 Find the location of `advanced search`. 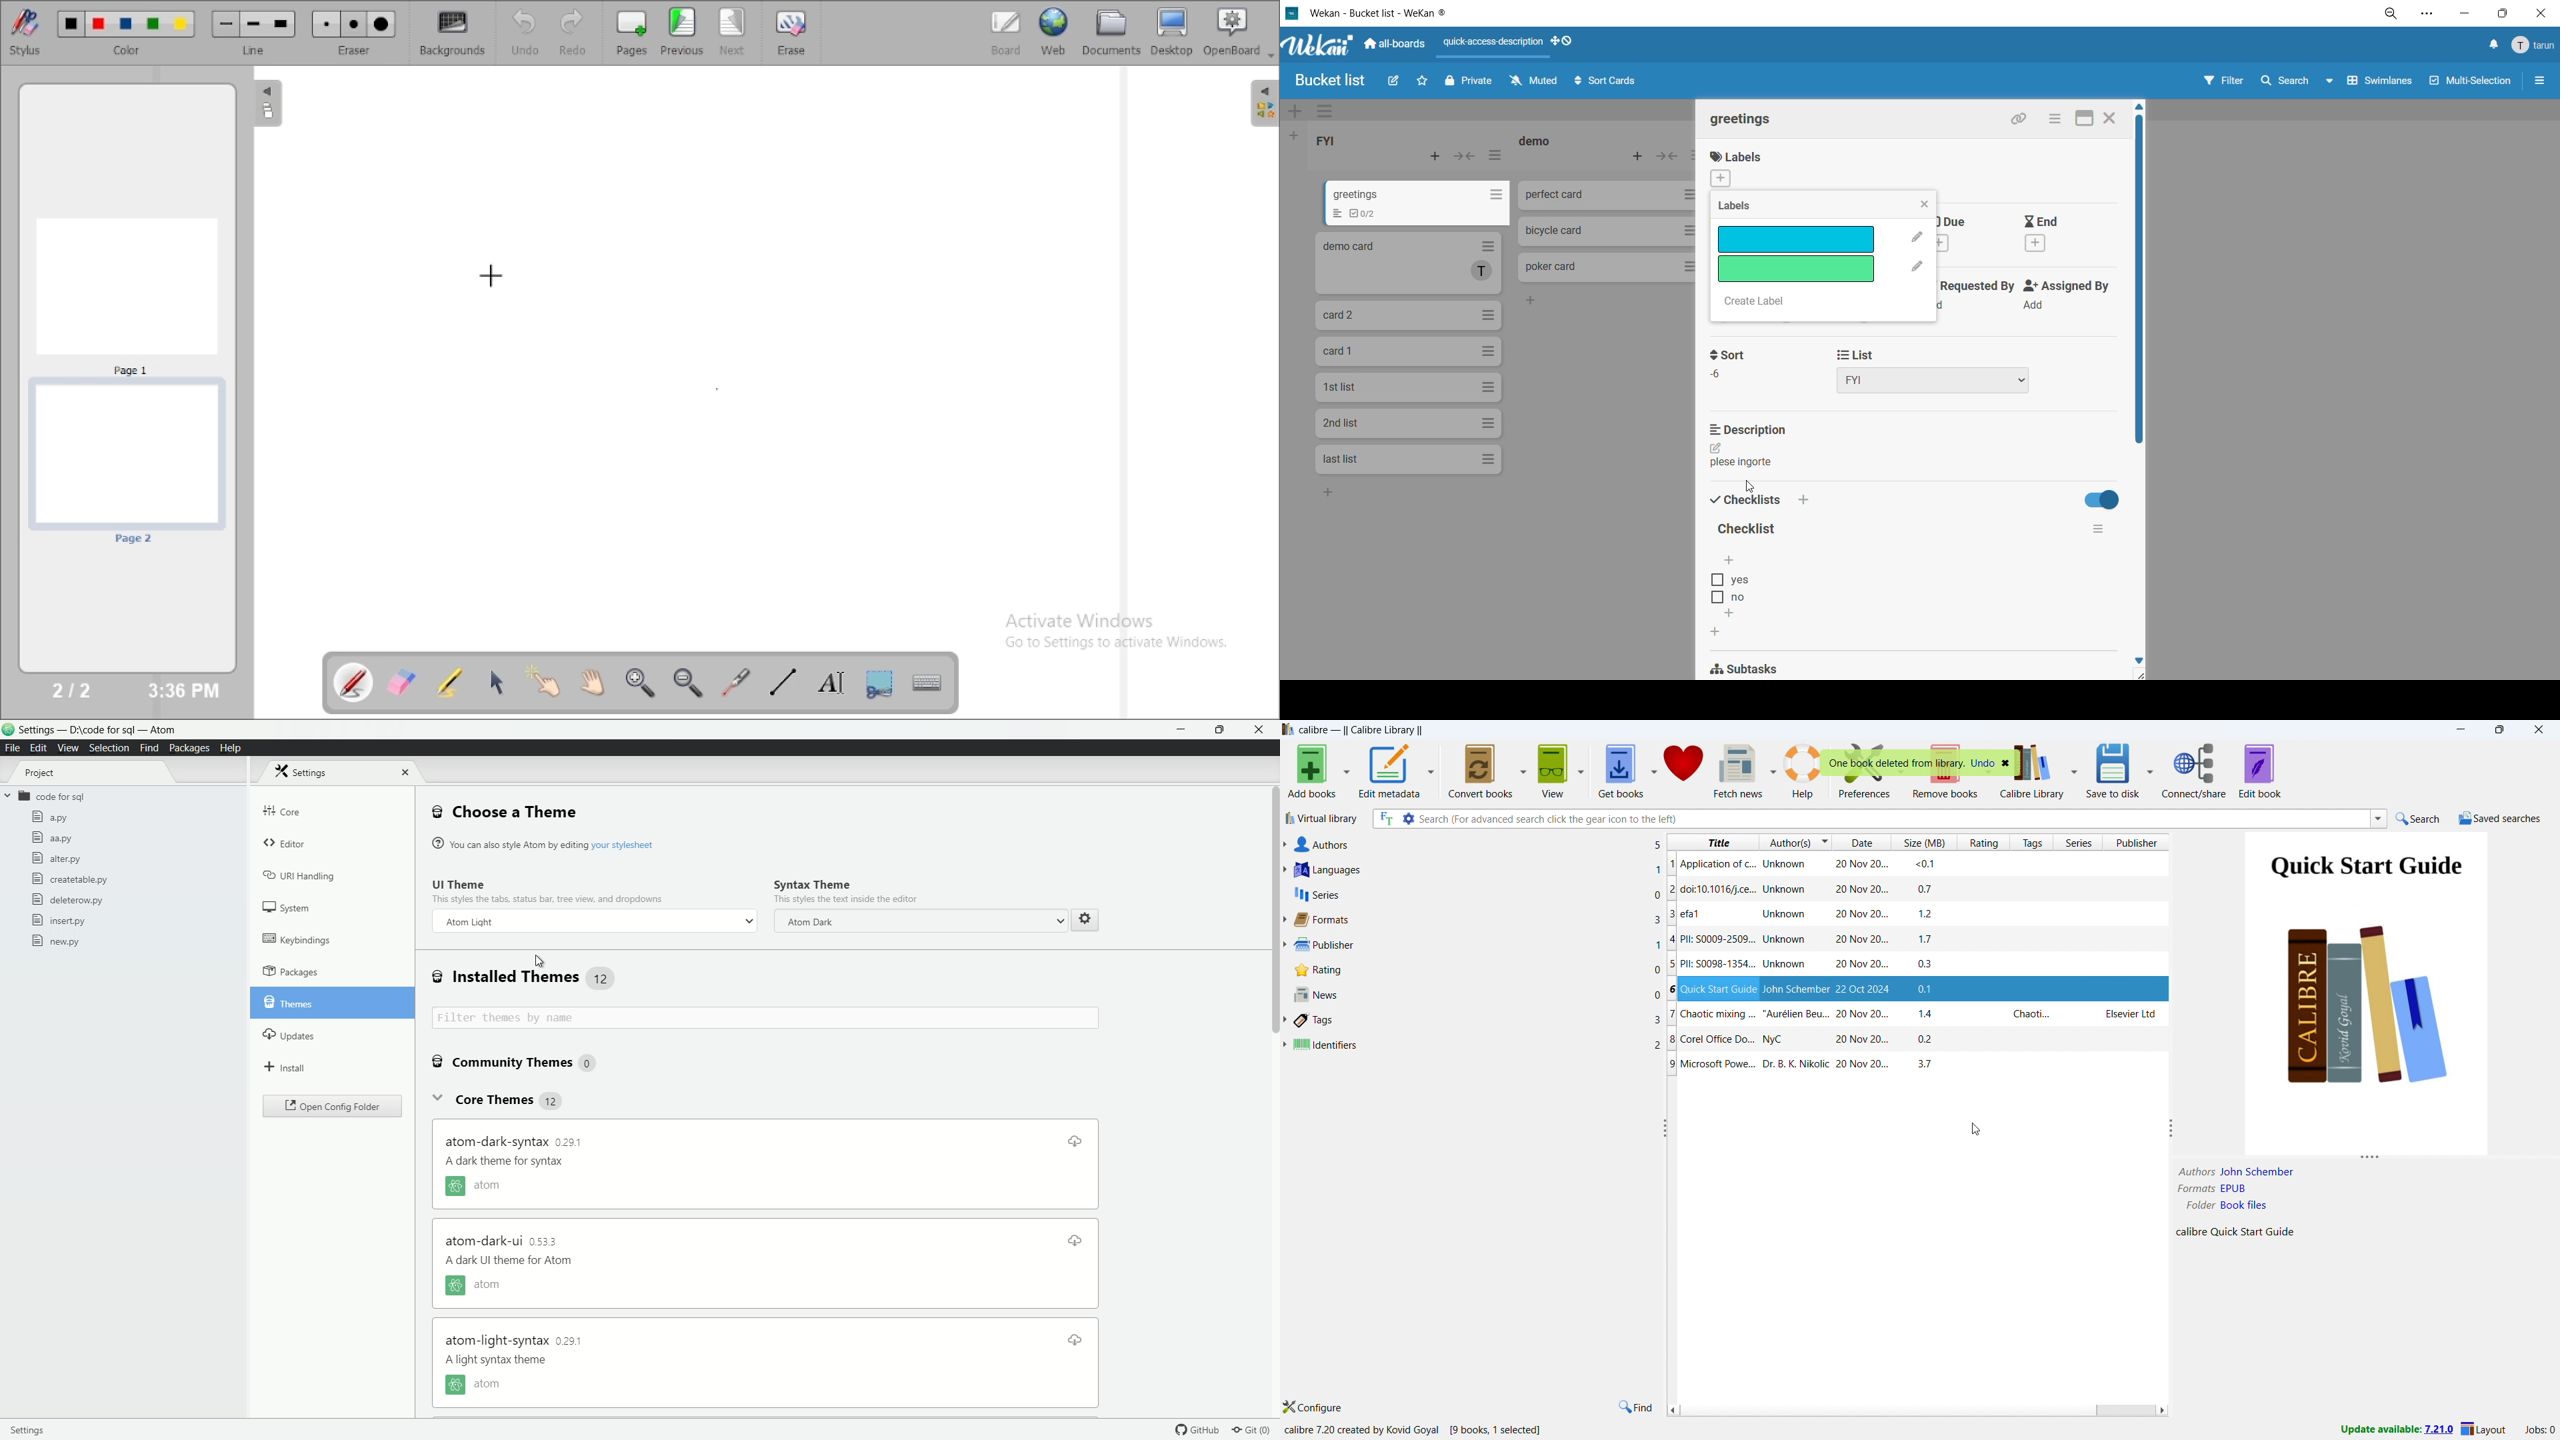

advanced search is located at coordinates (1408, 819).